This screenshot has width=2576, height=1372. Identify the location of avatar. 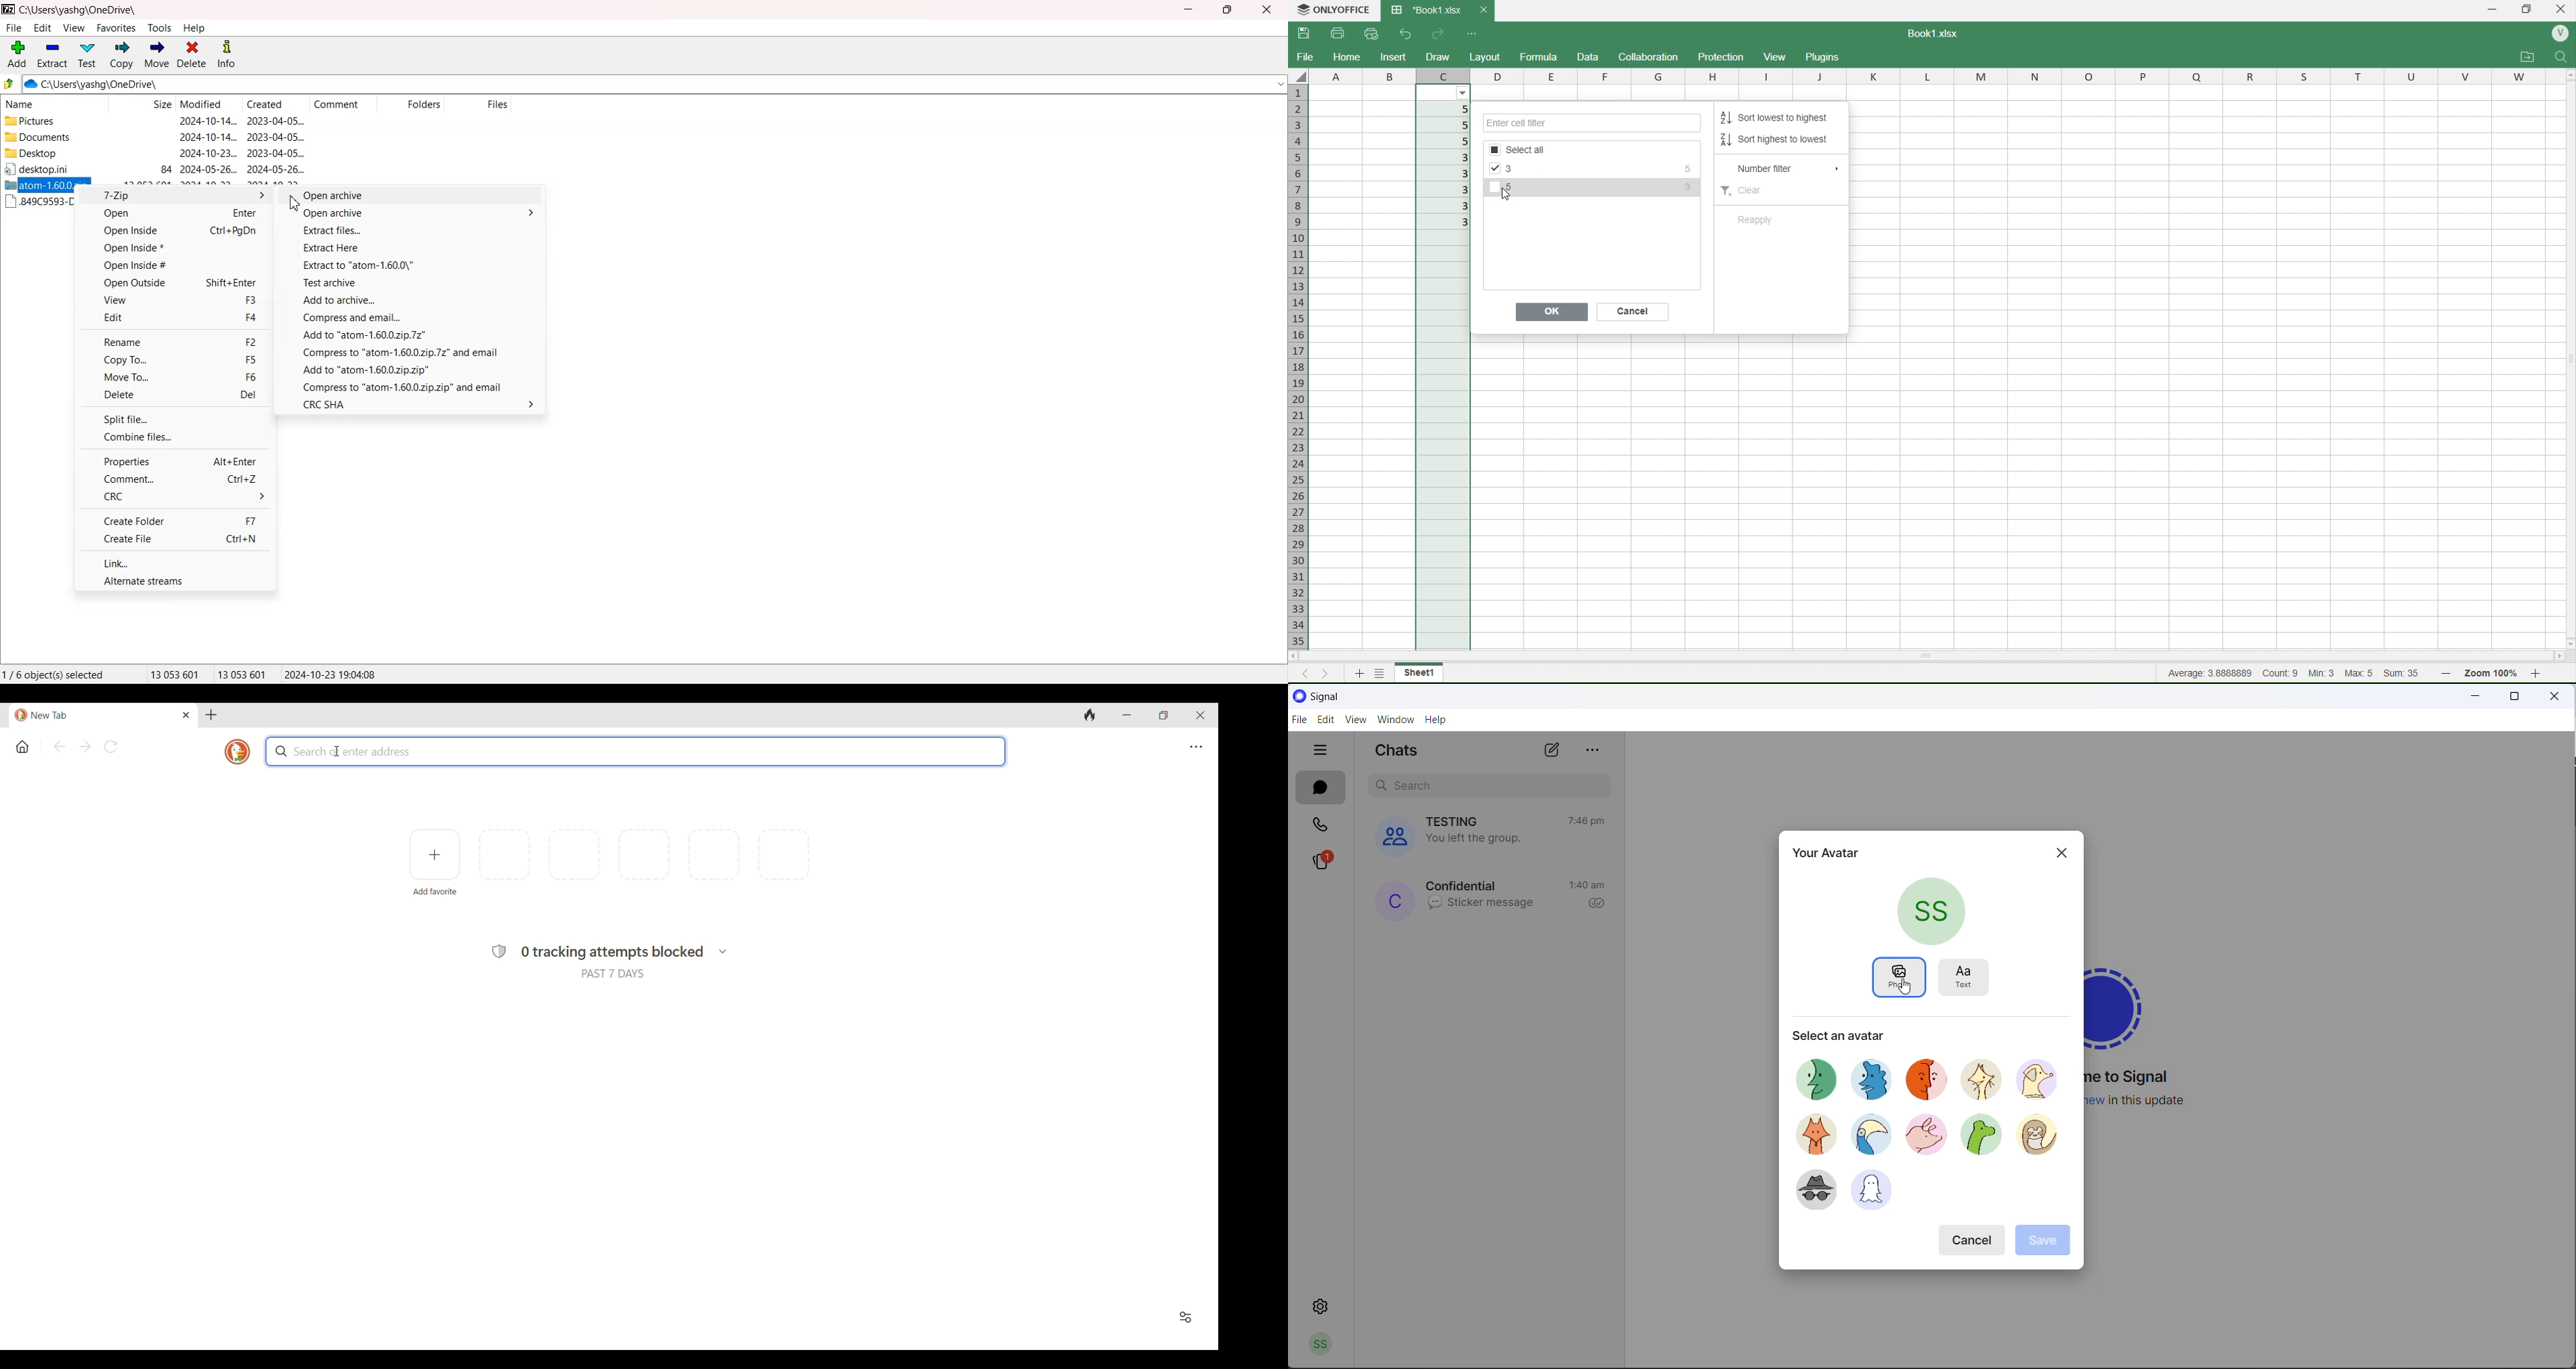
(1816, 1075).